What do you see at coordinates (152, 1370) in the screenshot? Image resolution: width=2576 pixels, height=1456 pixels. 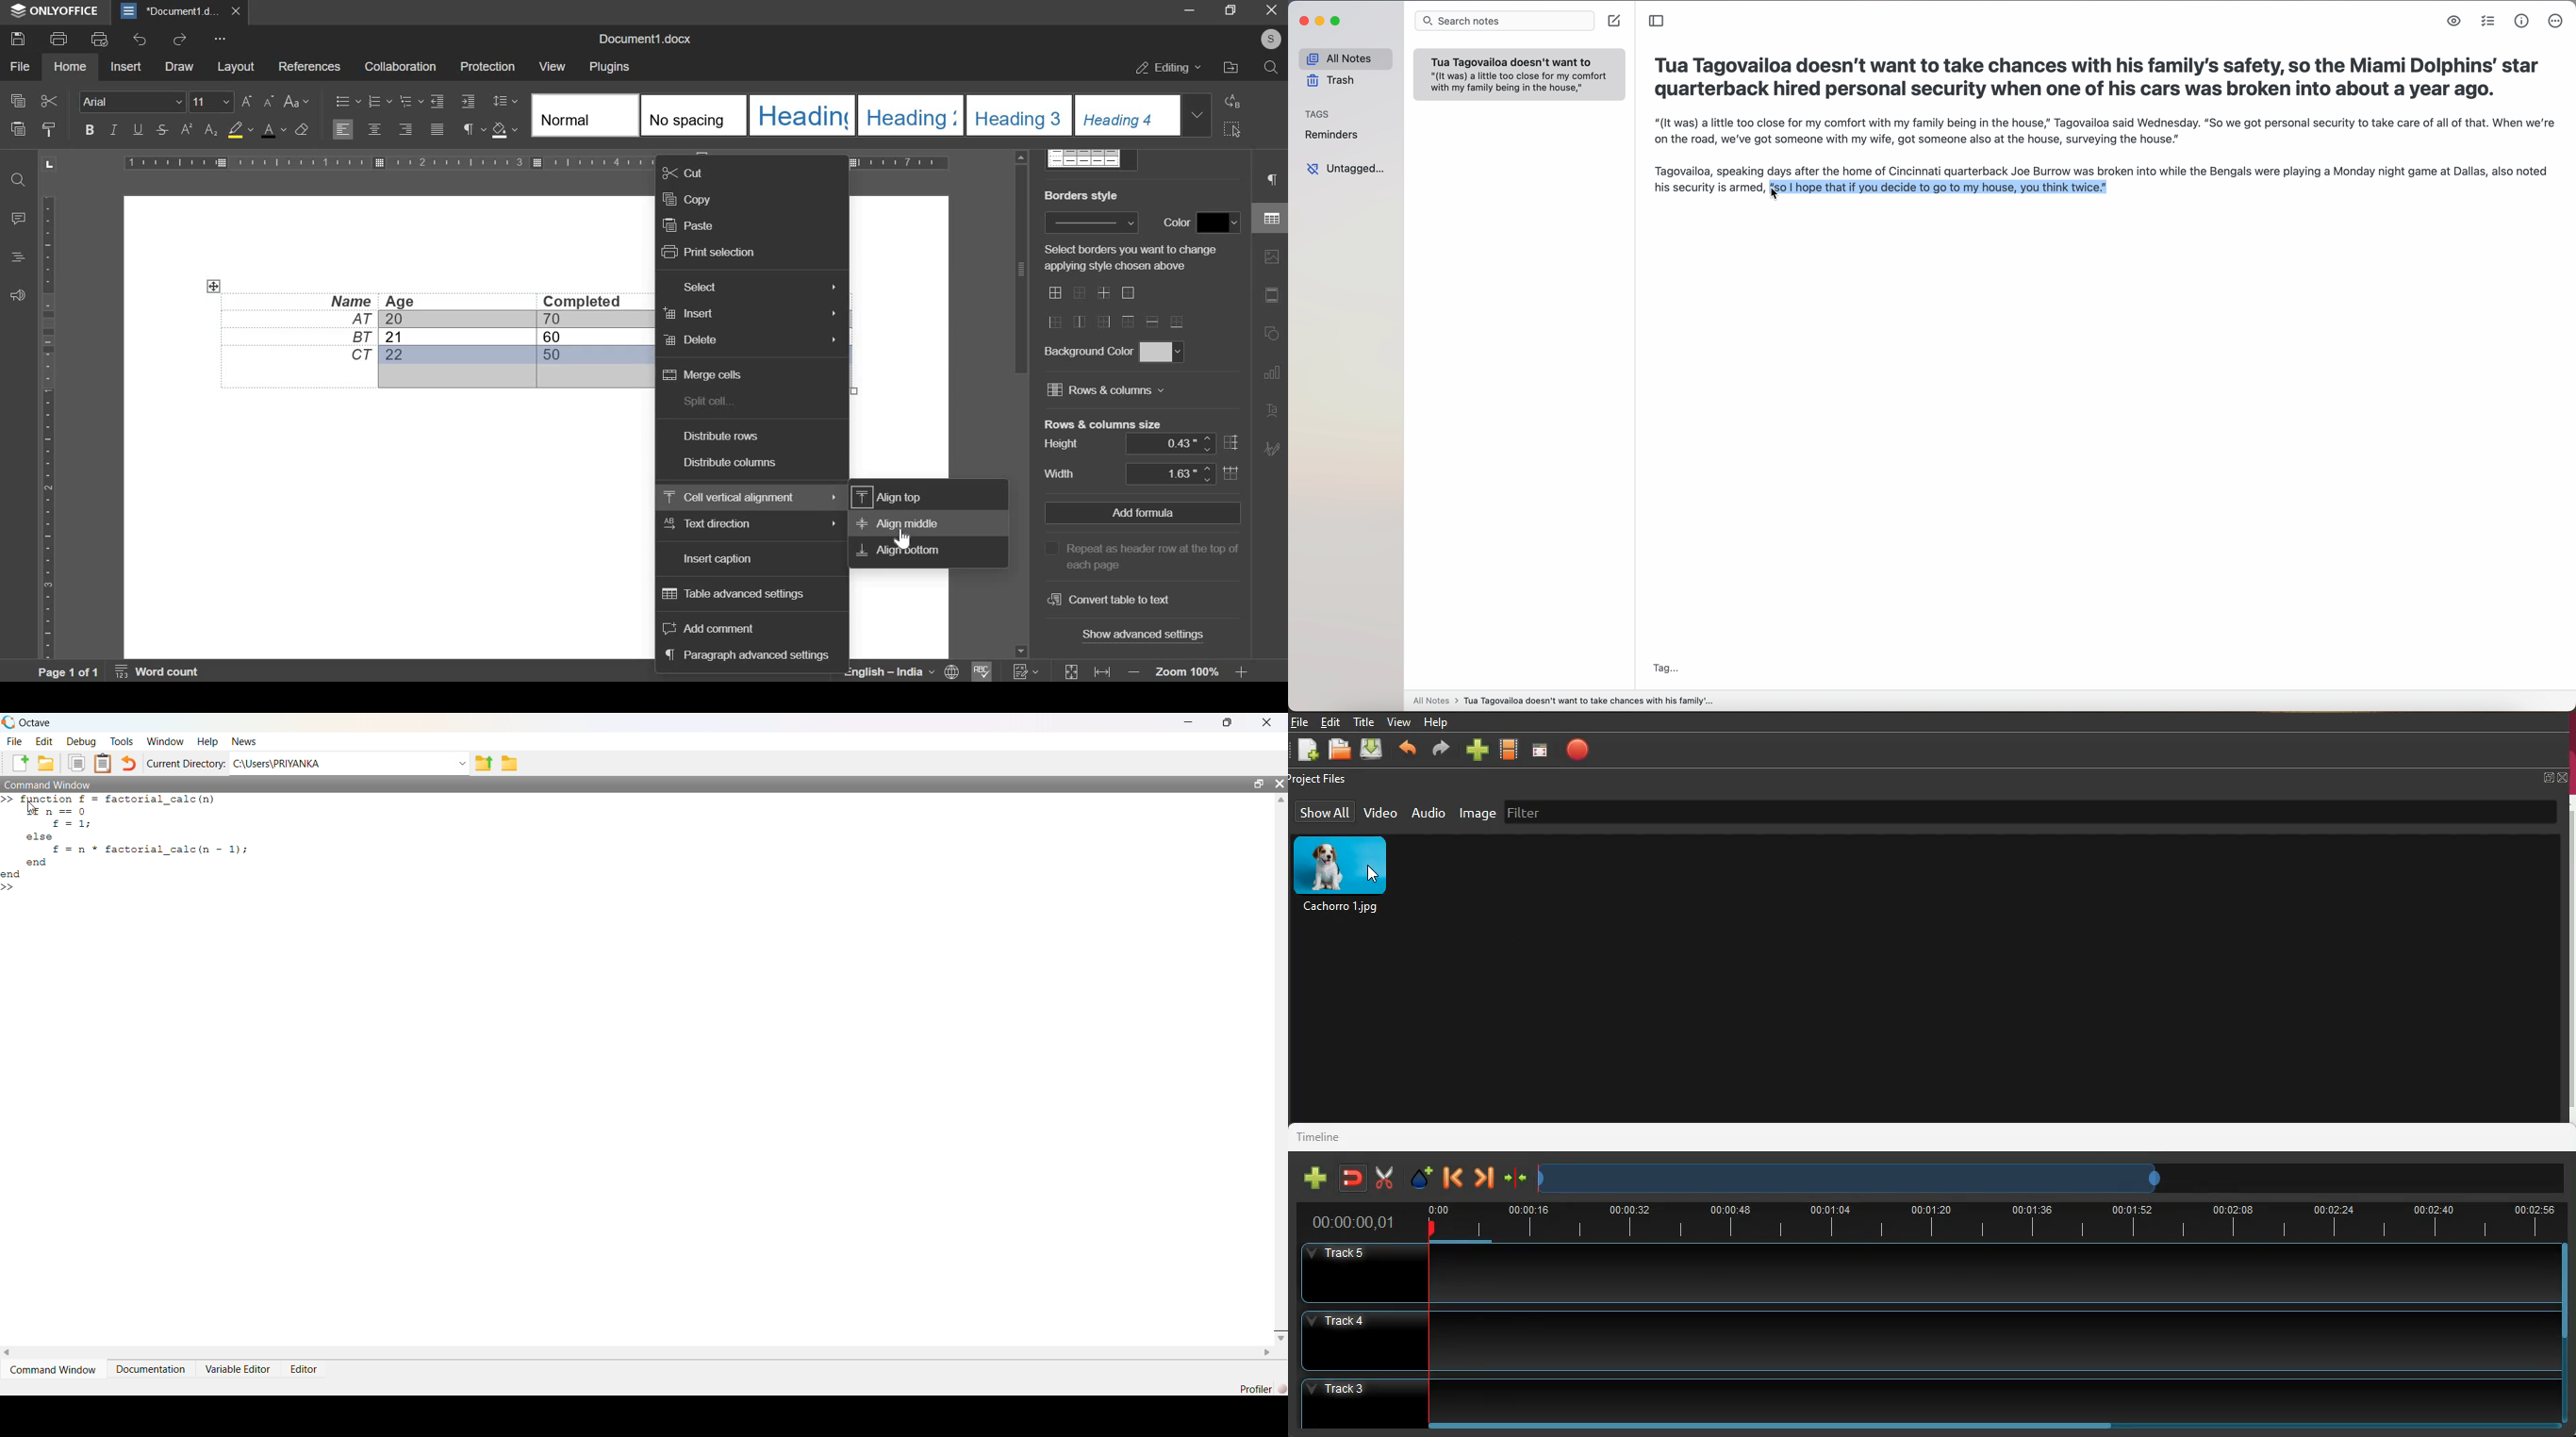 I see `Documentation` at bounding box center [152, 1370].